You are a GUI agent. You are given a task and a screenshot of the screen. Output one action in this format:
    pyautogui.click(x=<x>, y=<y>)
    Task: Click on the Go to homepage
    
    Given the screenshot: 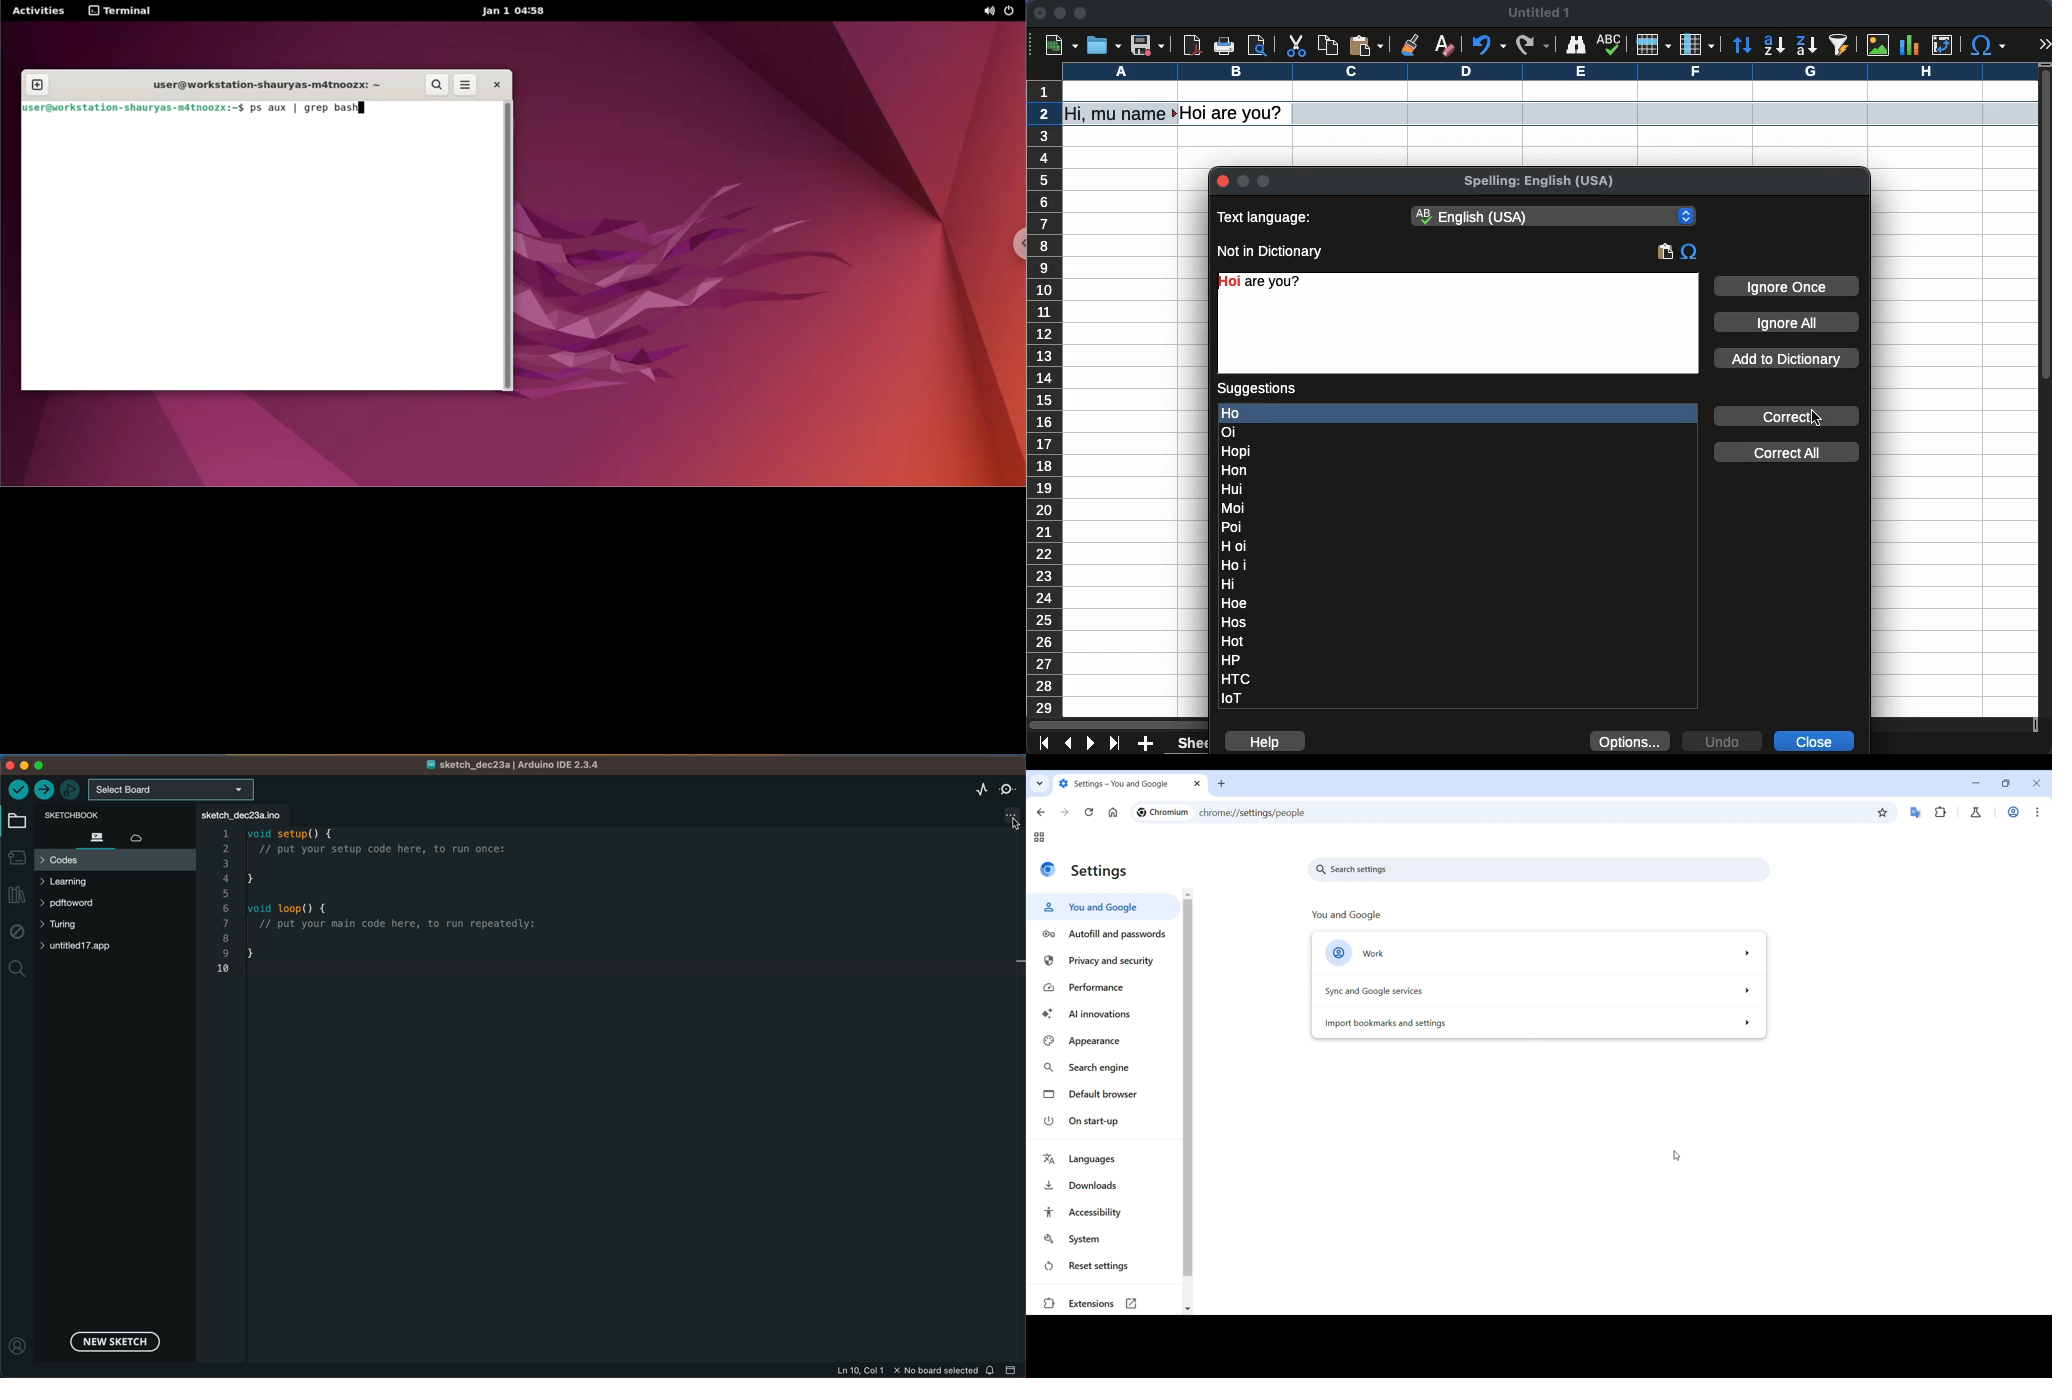 What is the action you would take?
    pyautogui.click(x=1113, y=812)
    